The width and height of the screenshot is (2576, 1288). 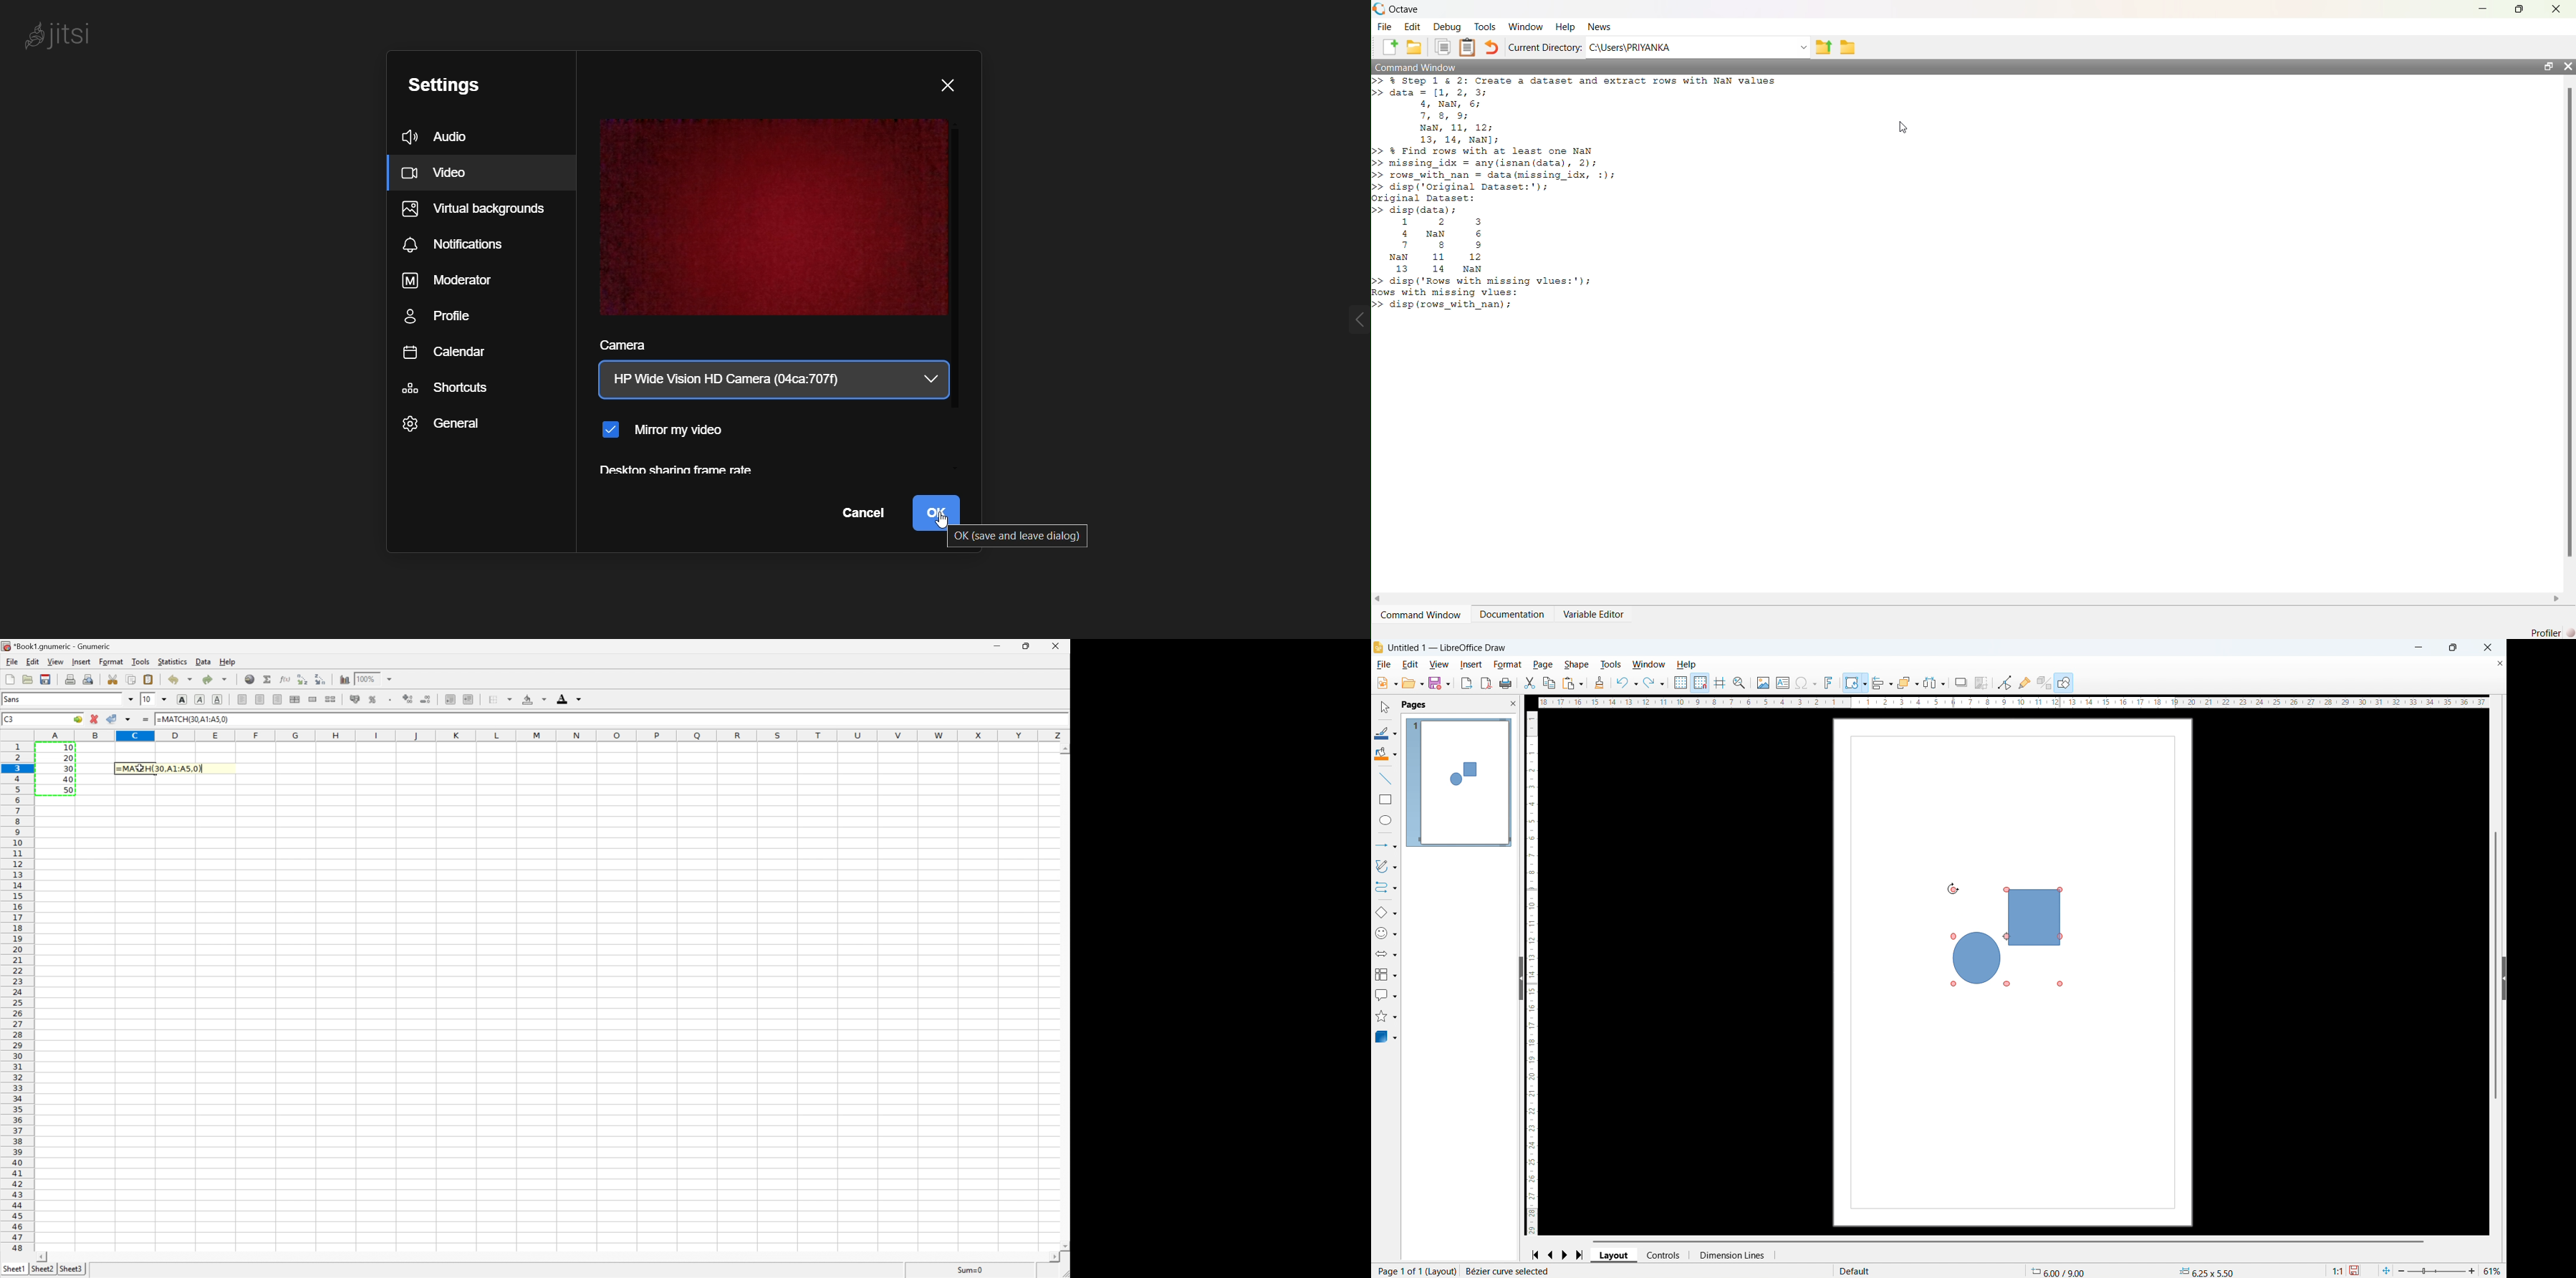 What do you see at coordinates (772, 218) in the screenshot?
I see `video display` at bounding box center [772, 218].